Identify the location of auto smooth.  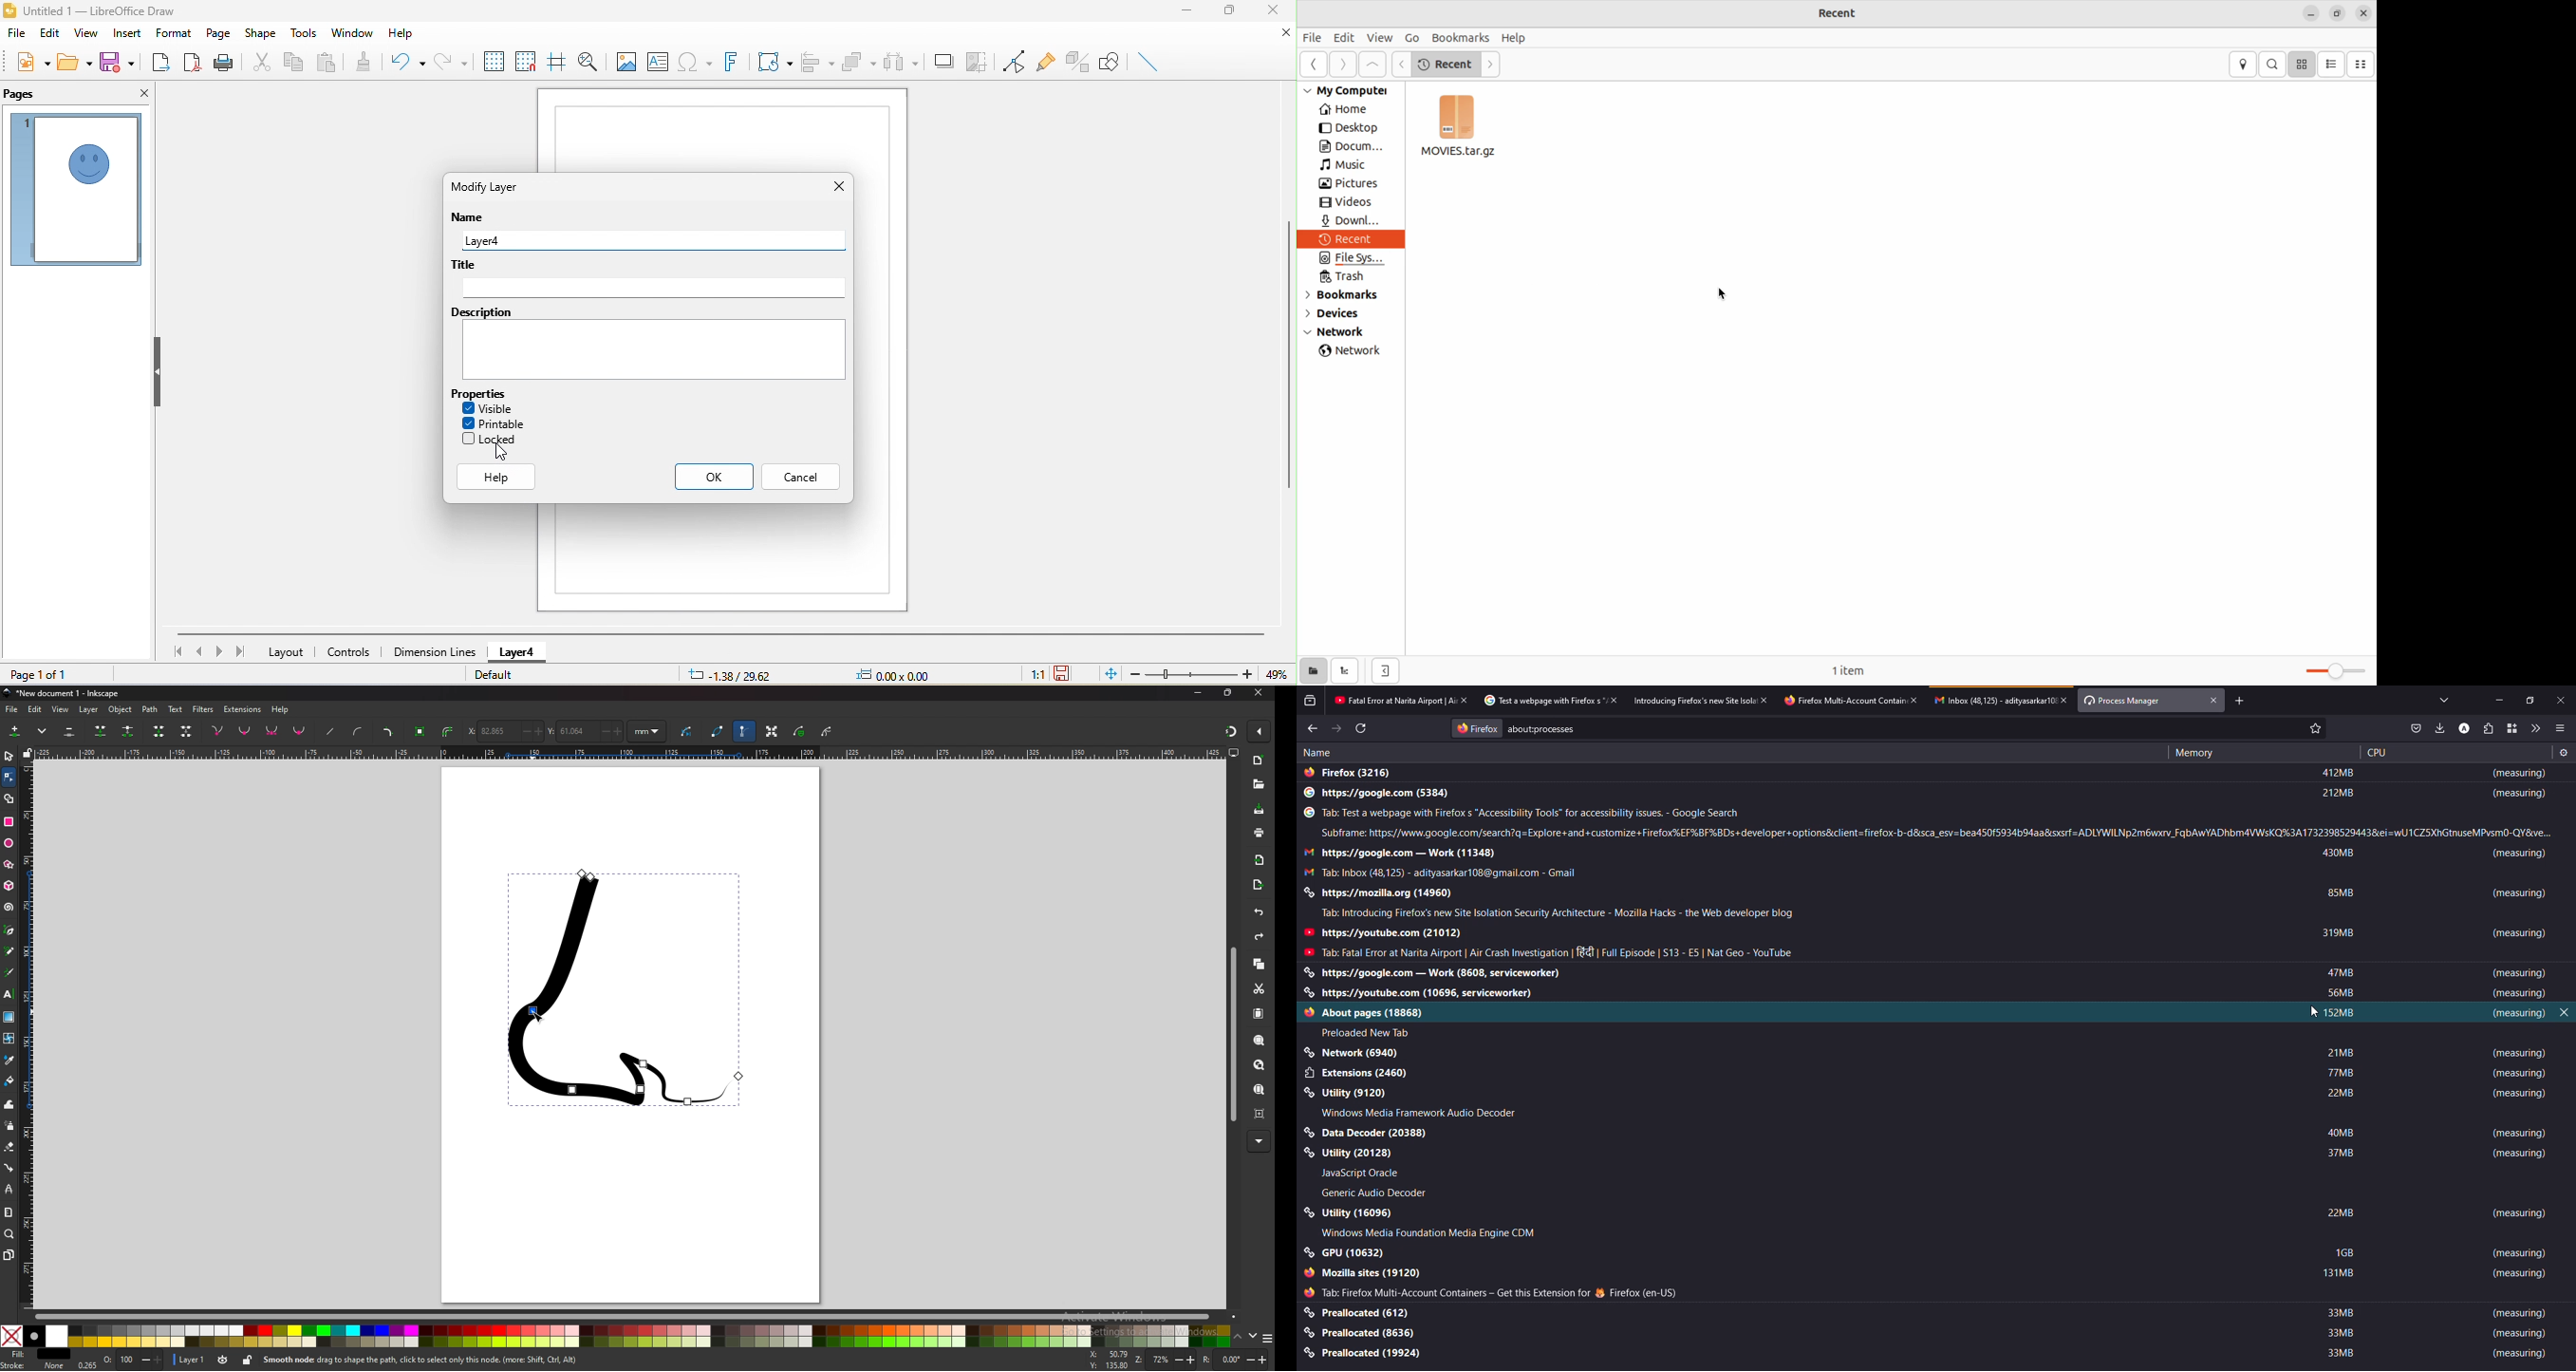
(299, 731).